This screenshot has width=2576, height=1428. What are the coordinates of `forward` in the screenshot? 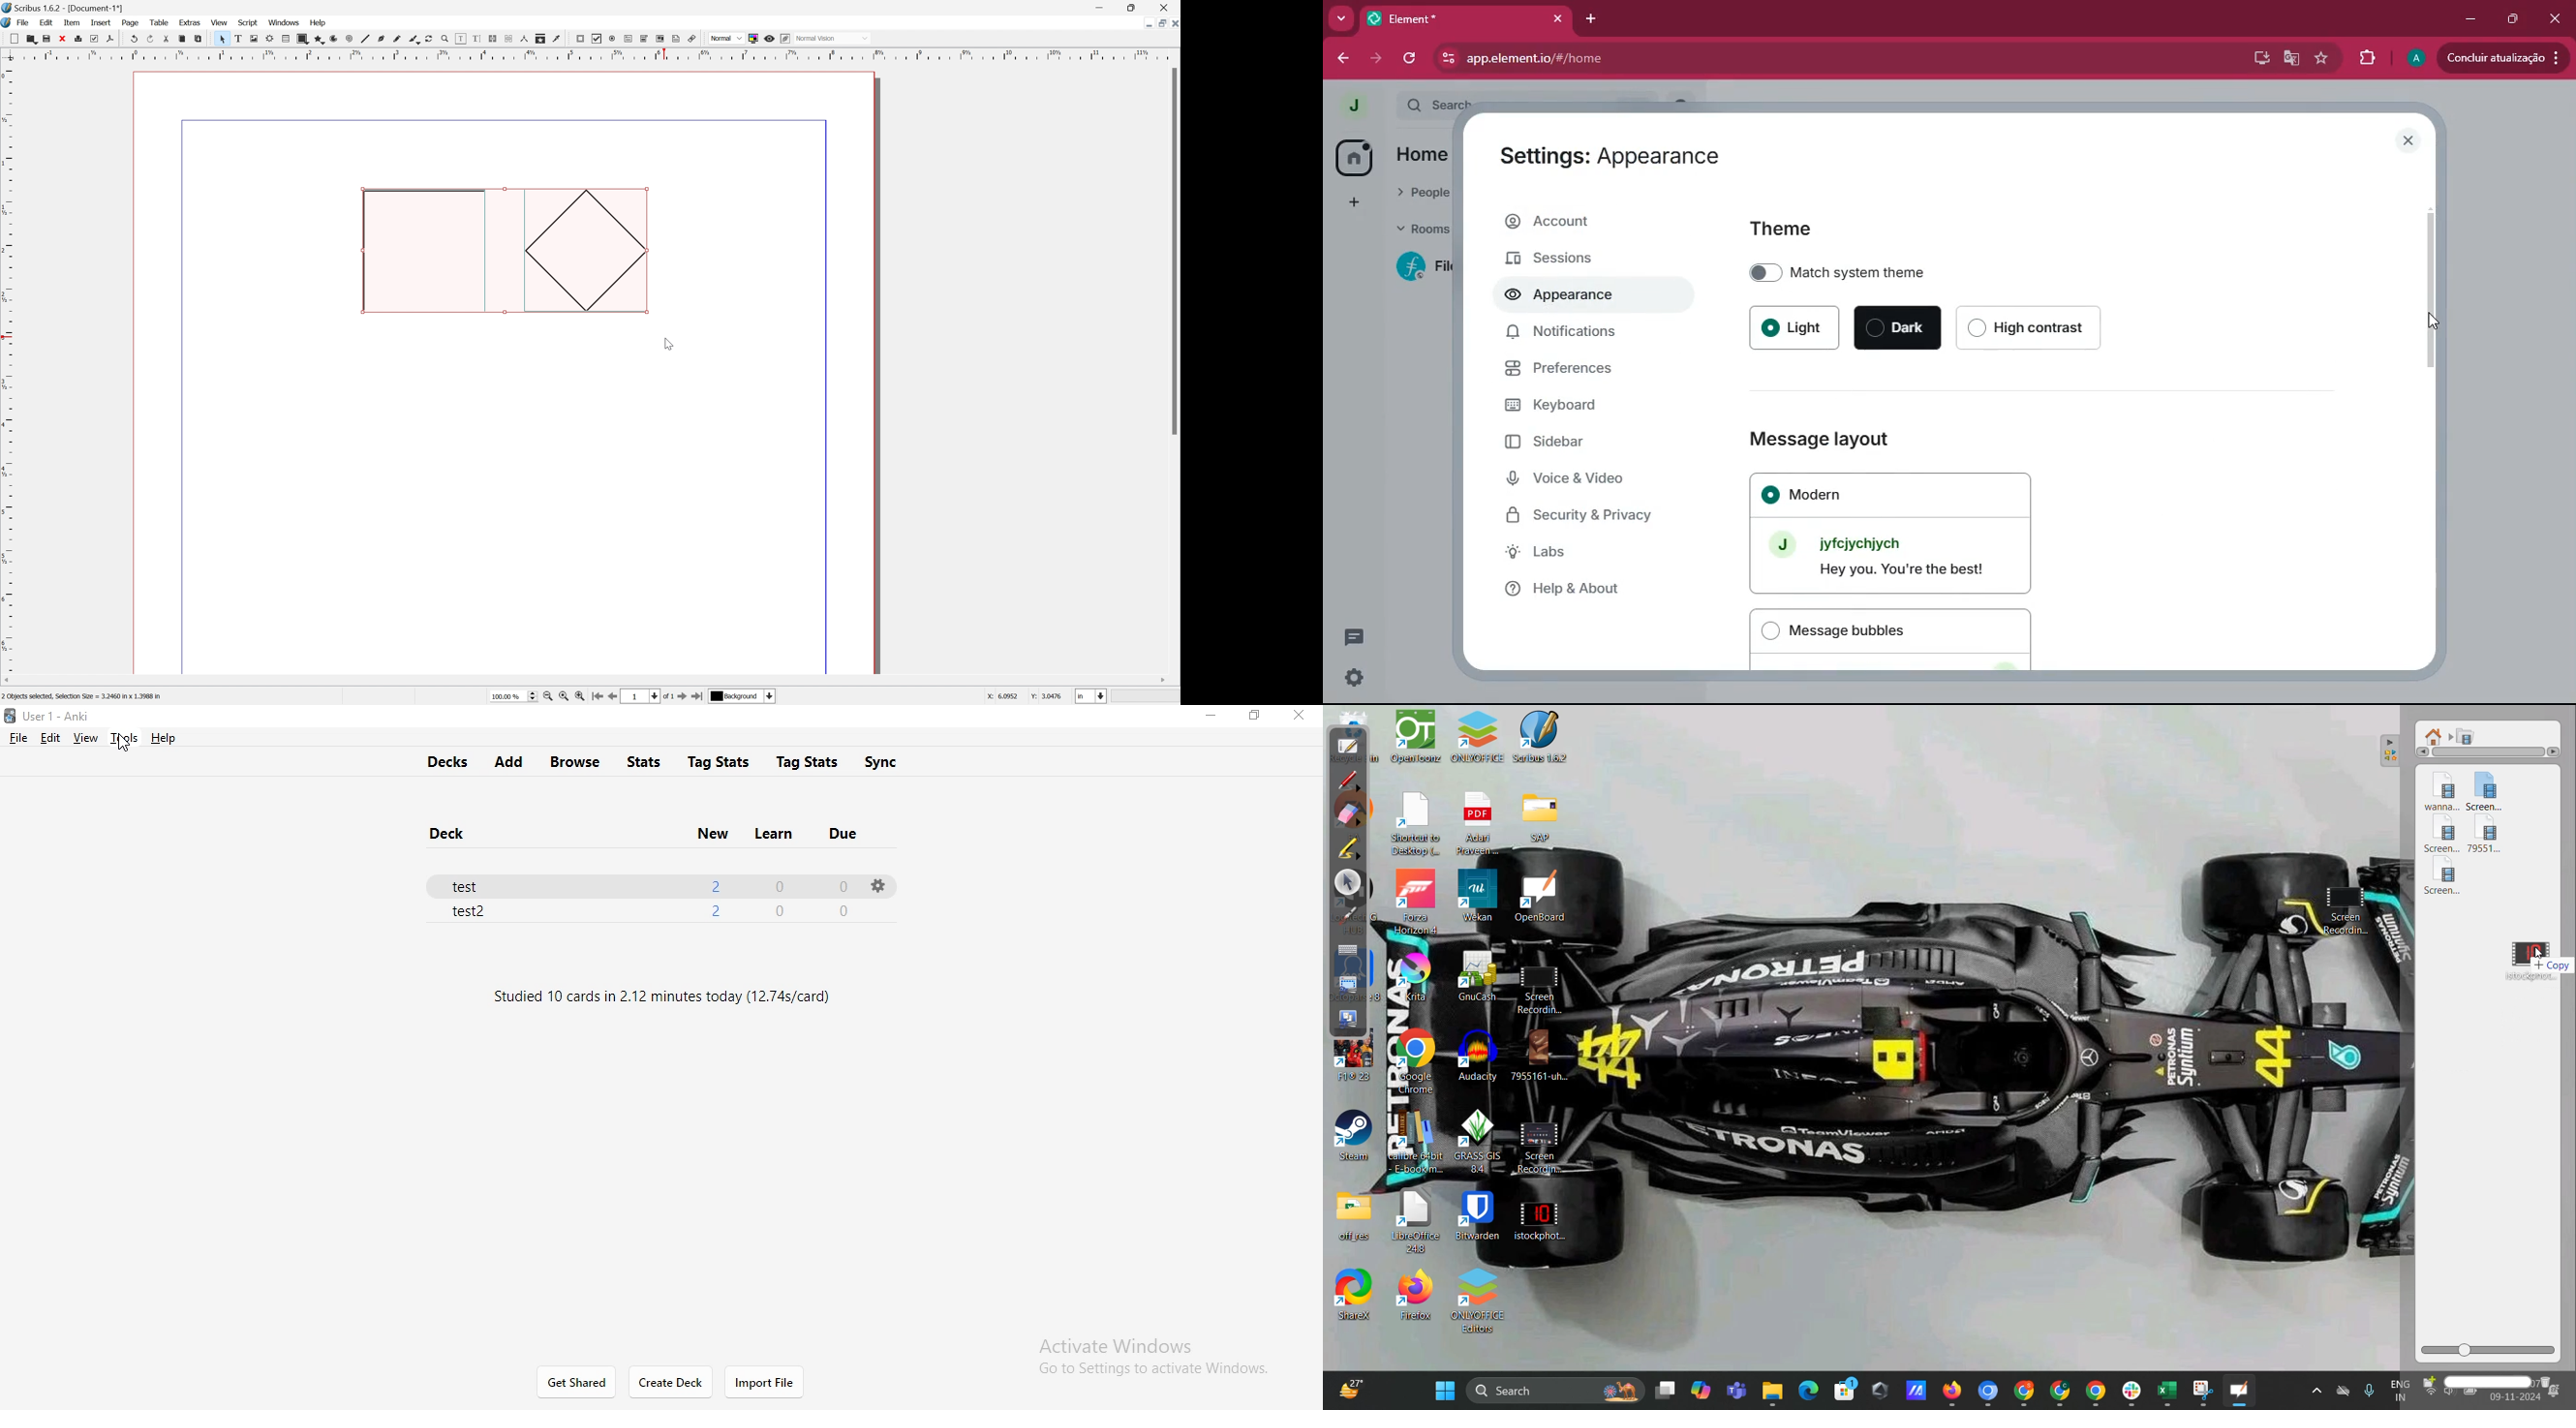 It's located at (1379, 60).